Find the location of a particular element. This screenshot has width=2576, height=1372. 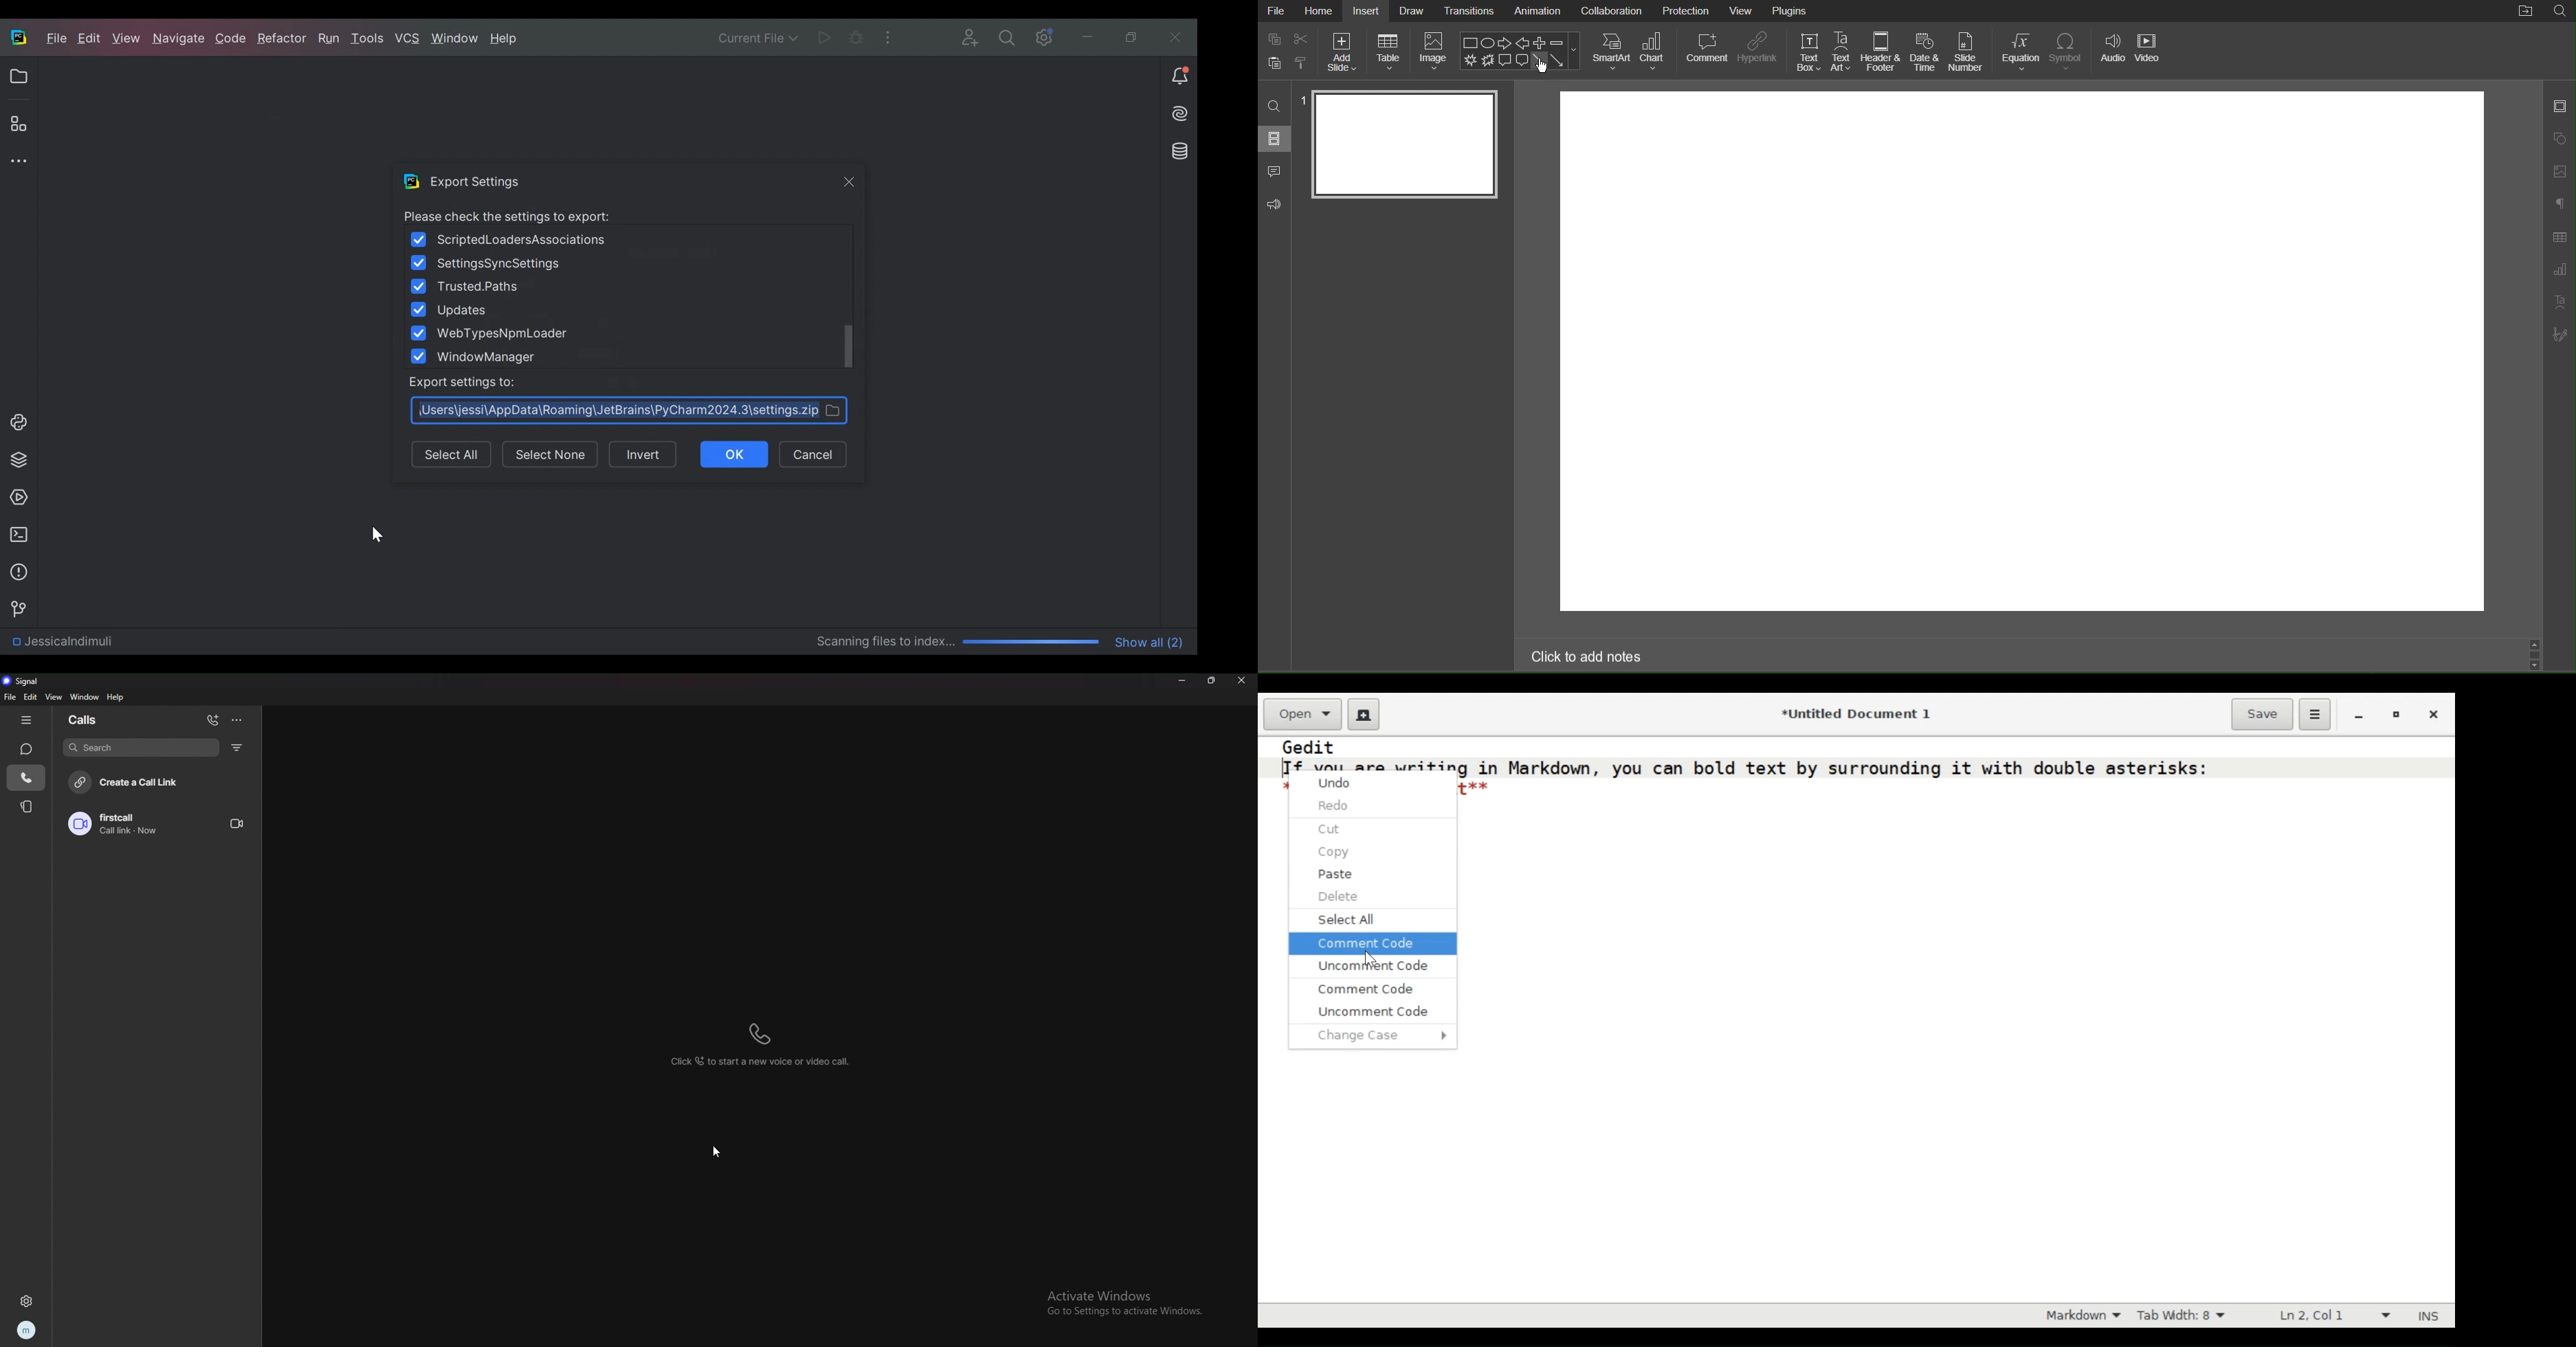

stories is located at coordinates (28, 806).